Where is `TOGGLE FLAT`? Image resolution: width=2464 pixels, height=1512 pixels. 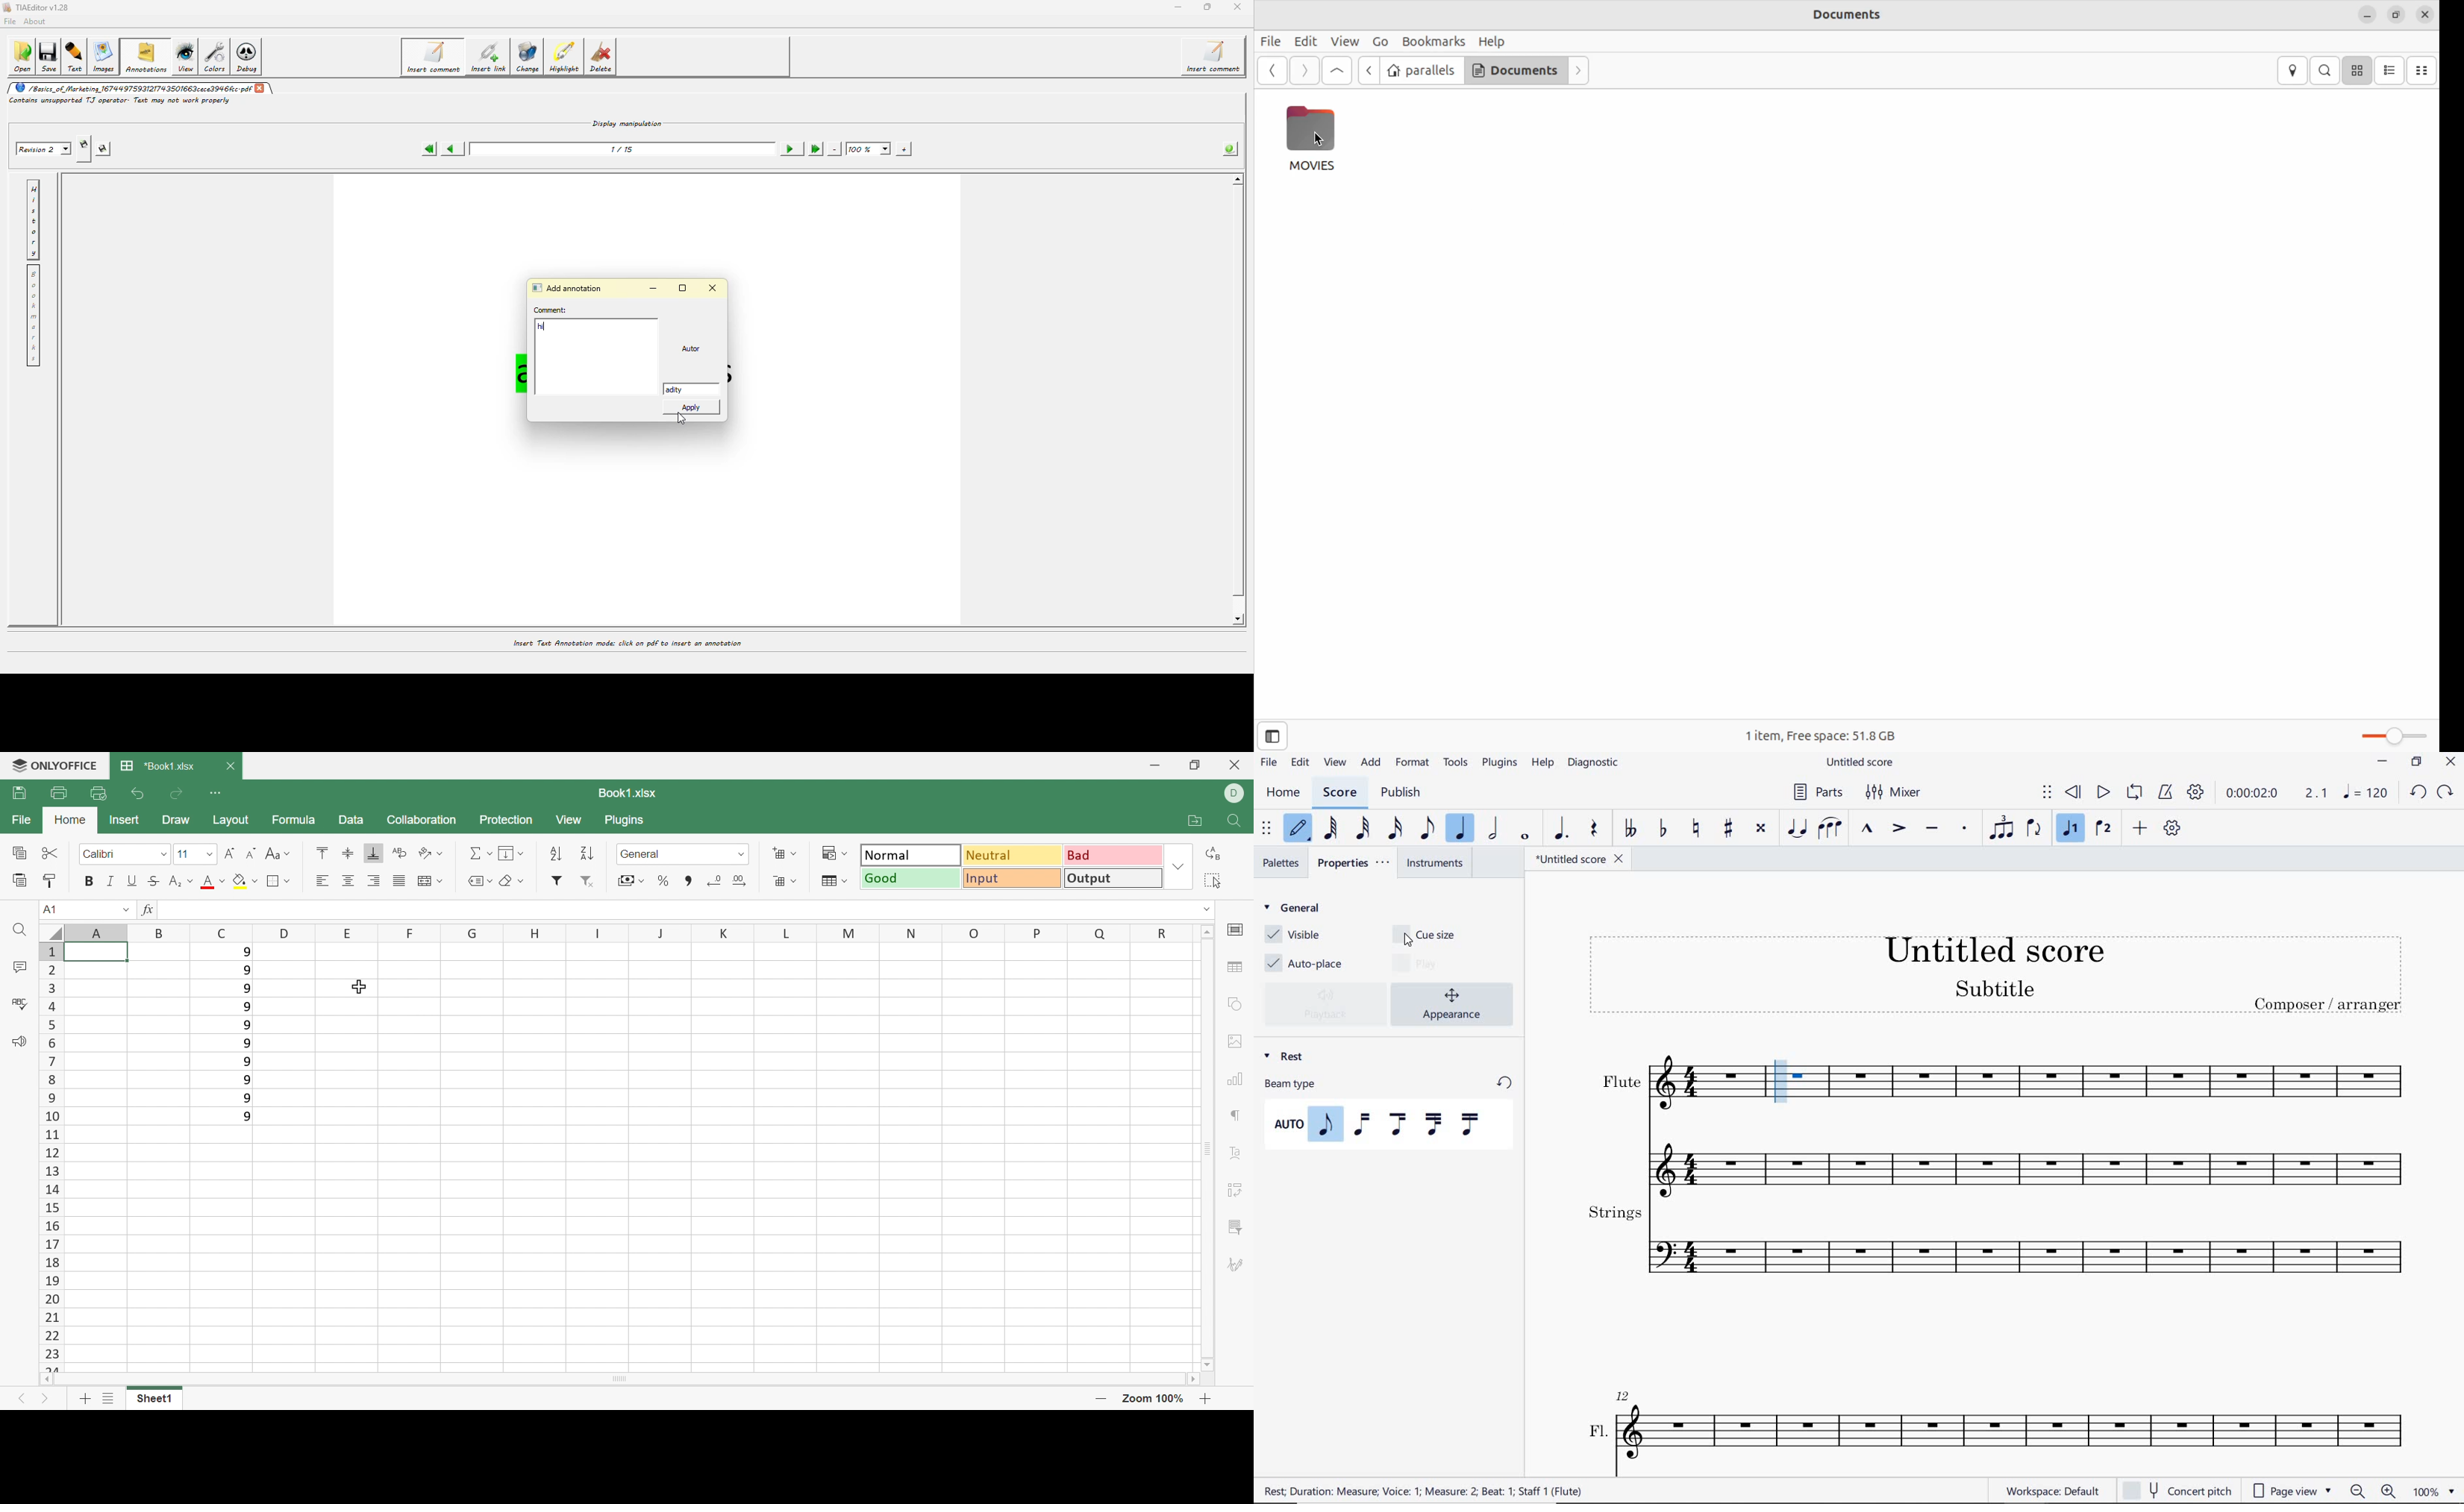
TOGGLE FLAT is located at coordinates (1662, 829).